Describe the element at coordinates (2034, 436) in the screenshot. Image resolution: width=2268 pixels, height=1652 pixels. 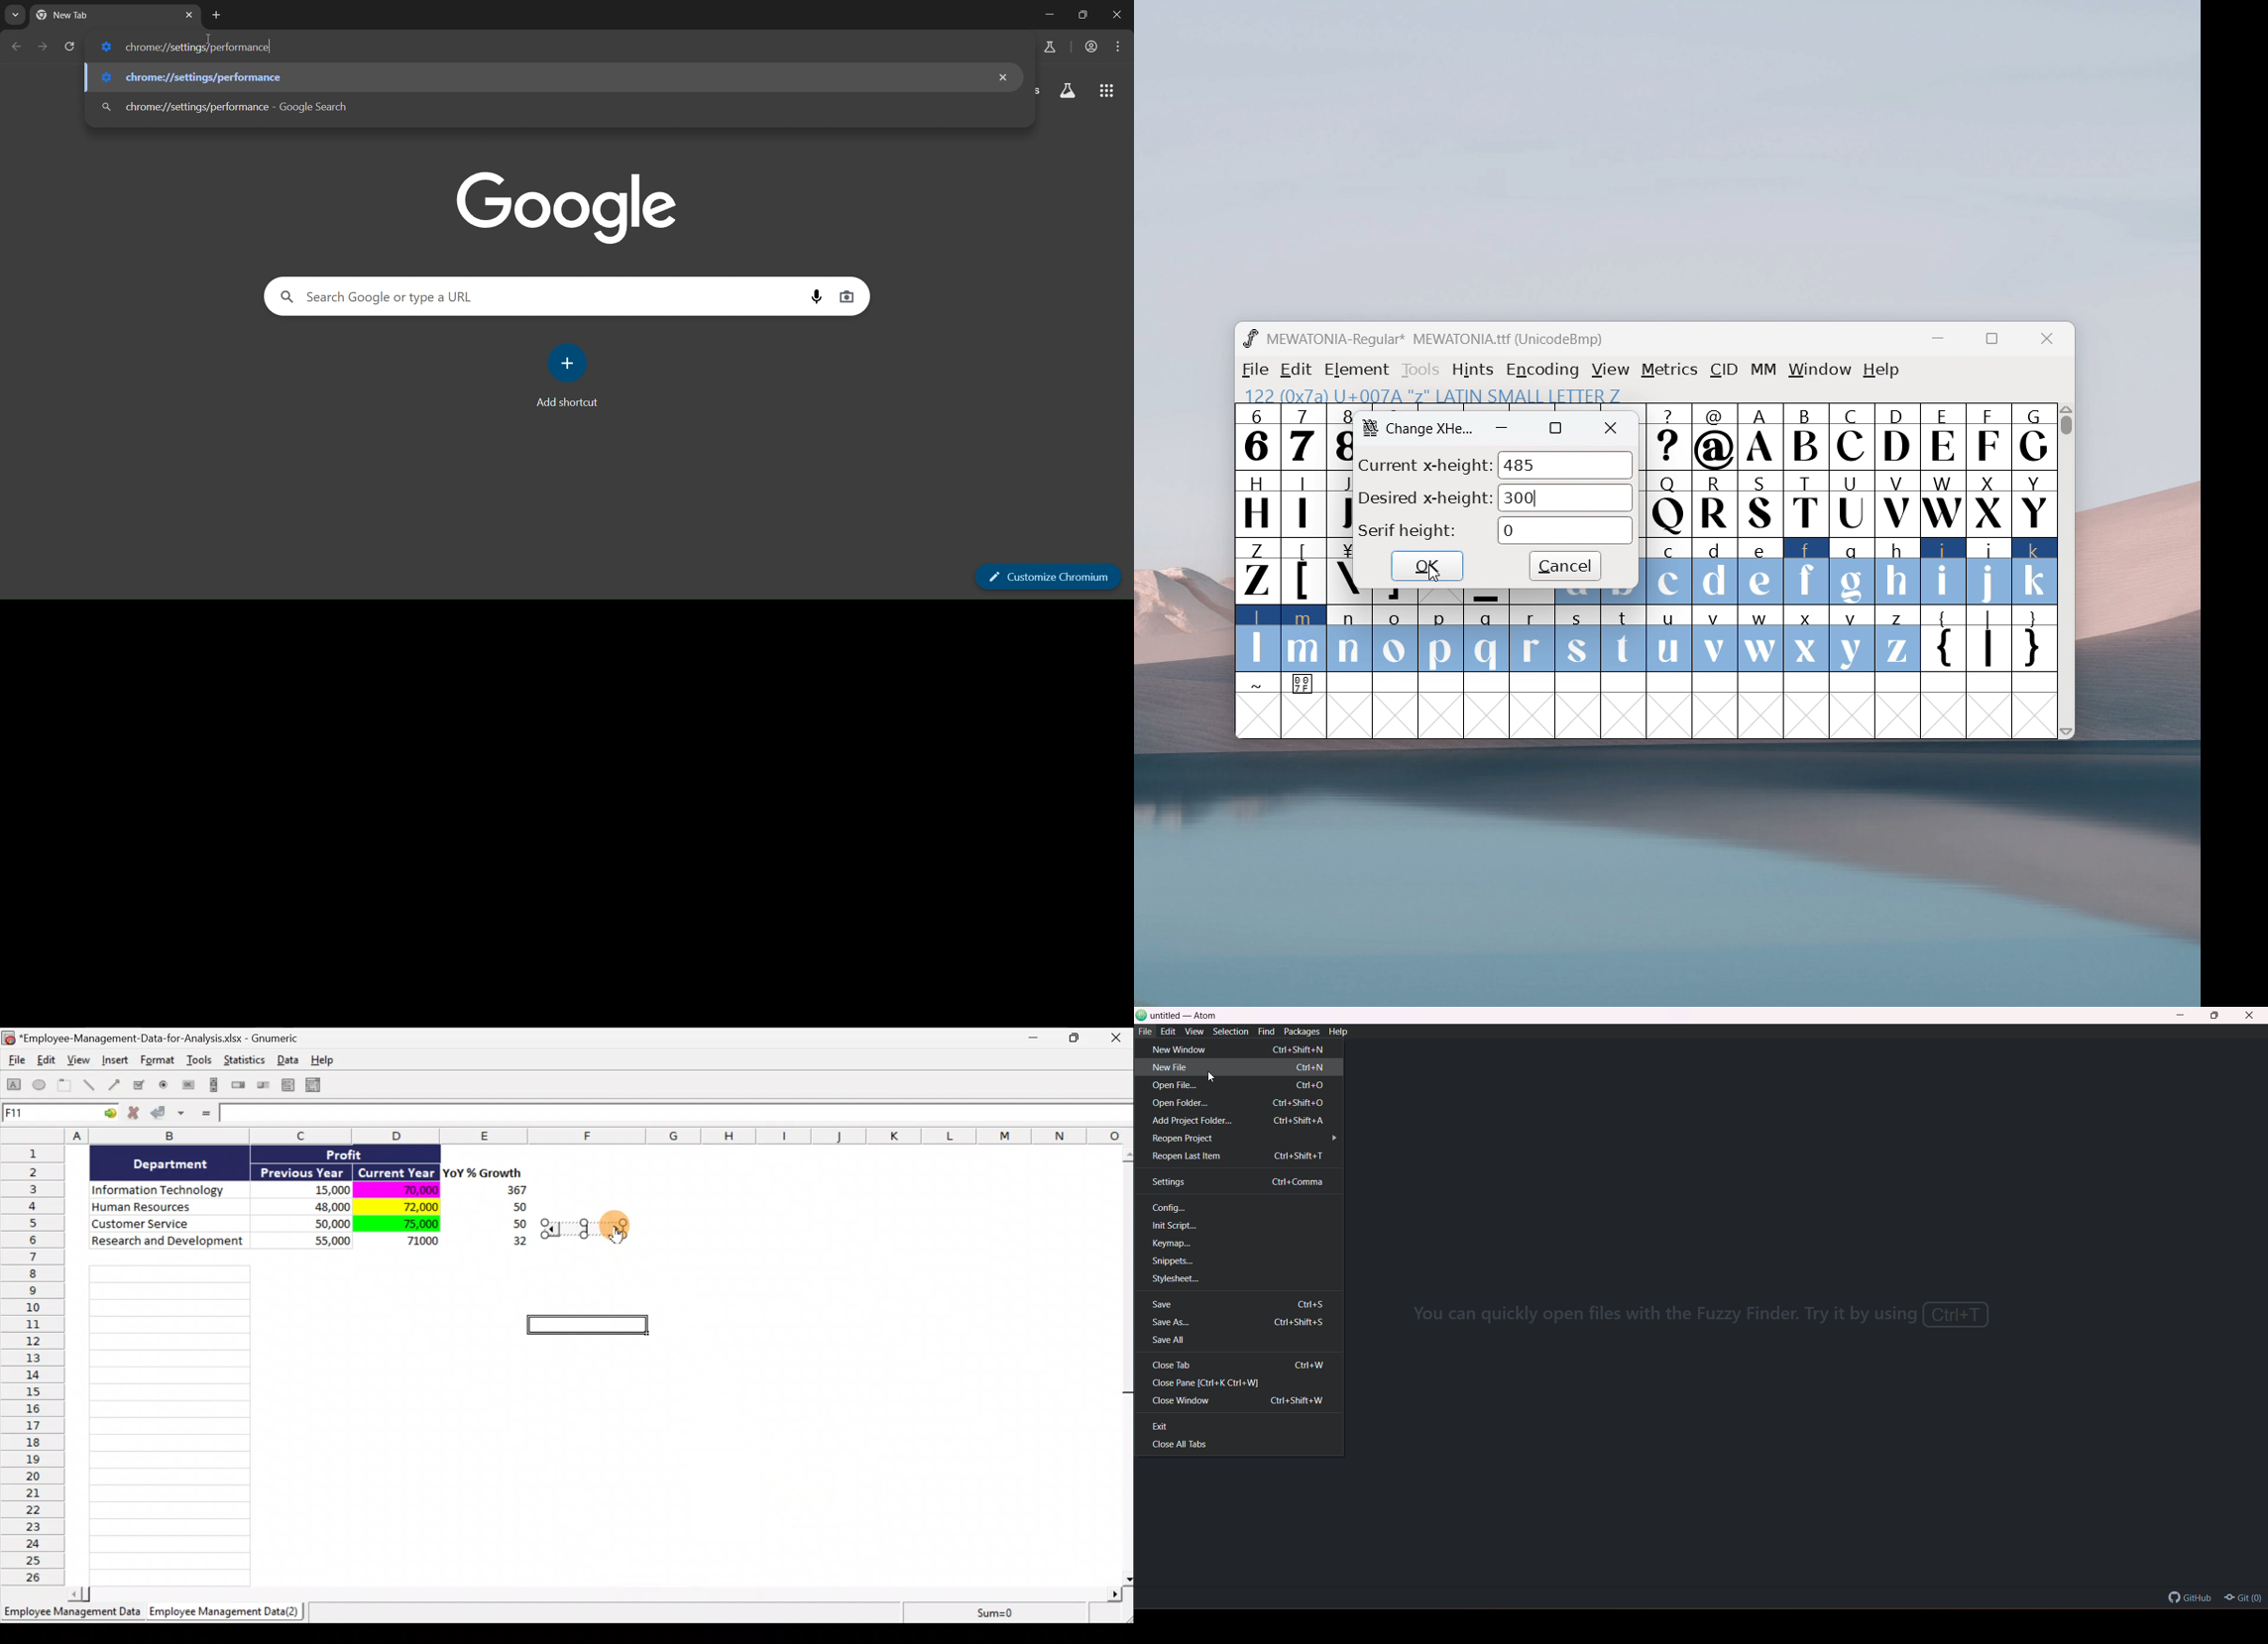
I see `G` at that location.